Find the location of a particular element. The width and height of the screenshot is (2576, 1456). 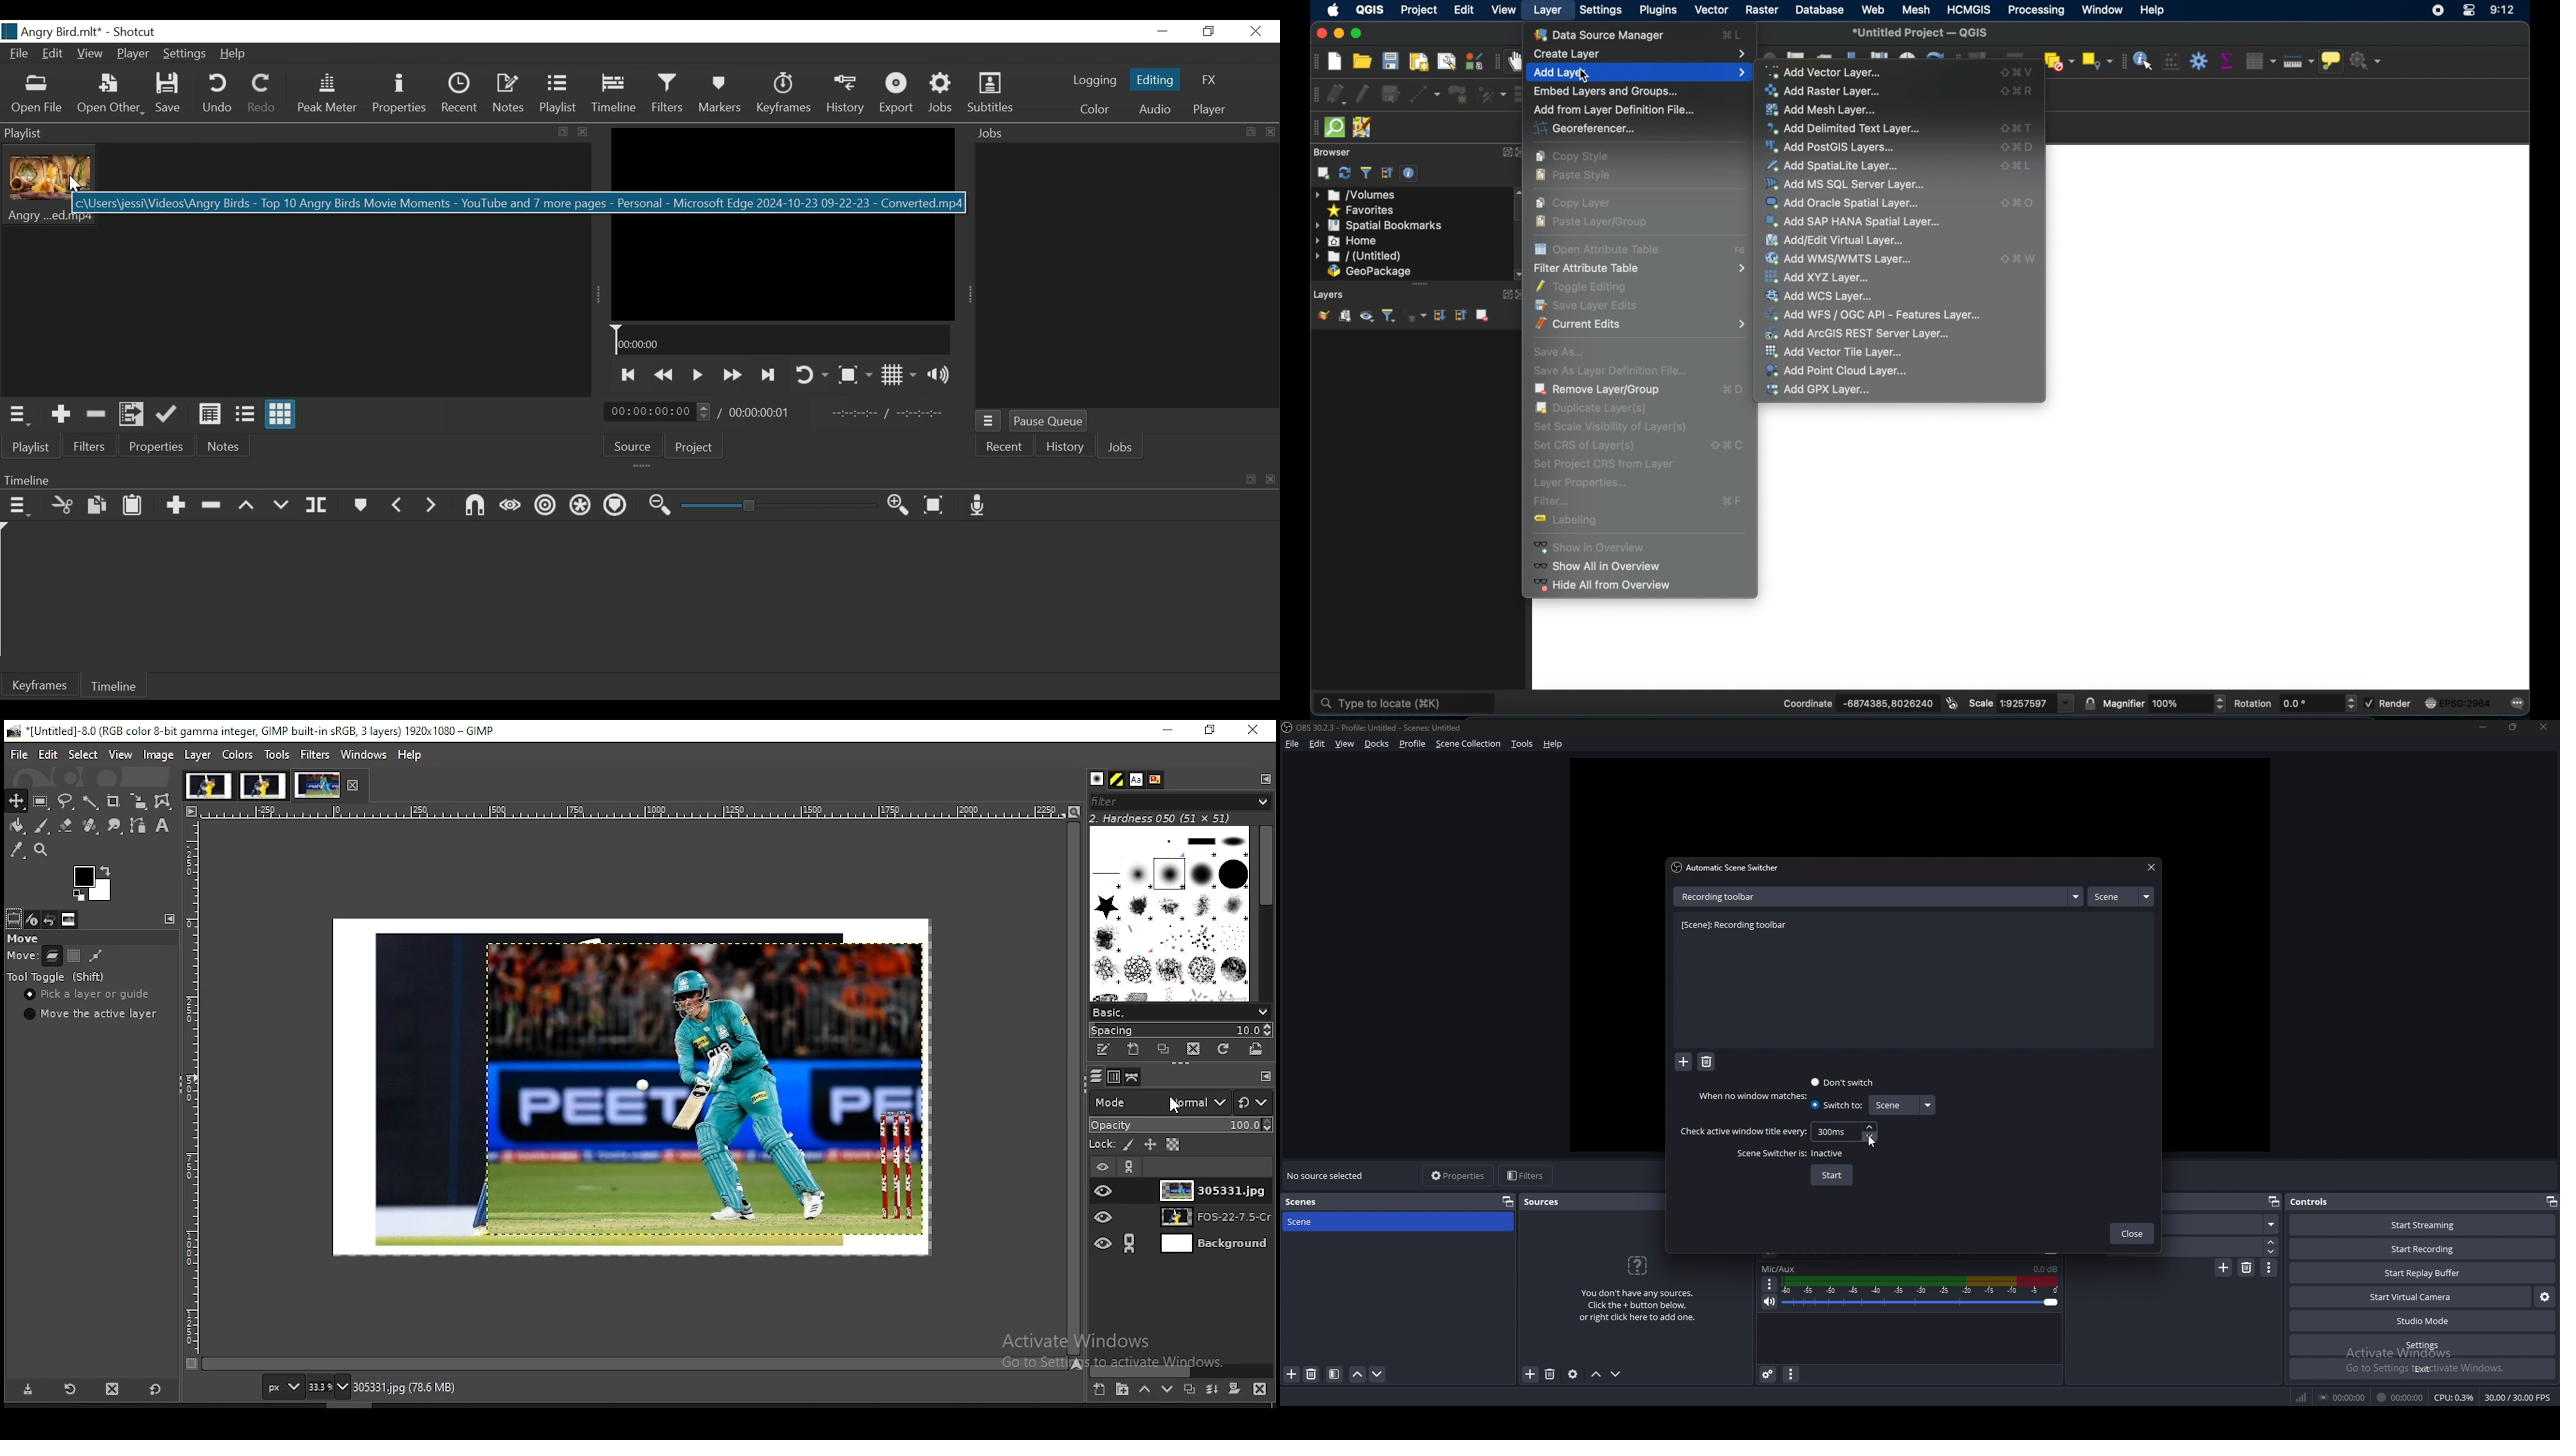

pop out is located at coordinates (2551, 1202).